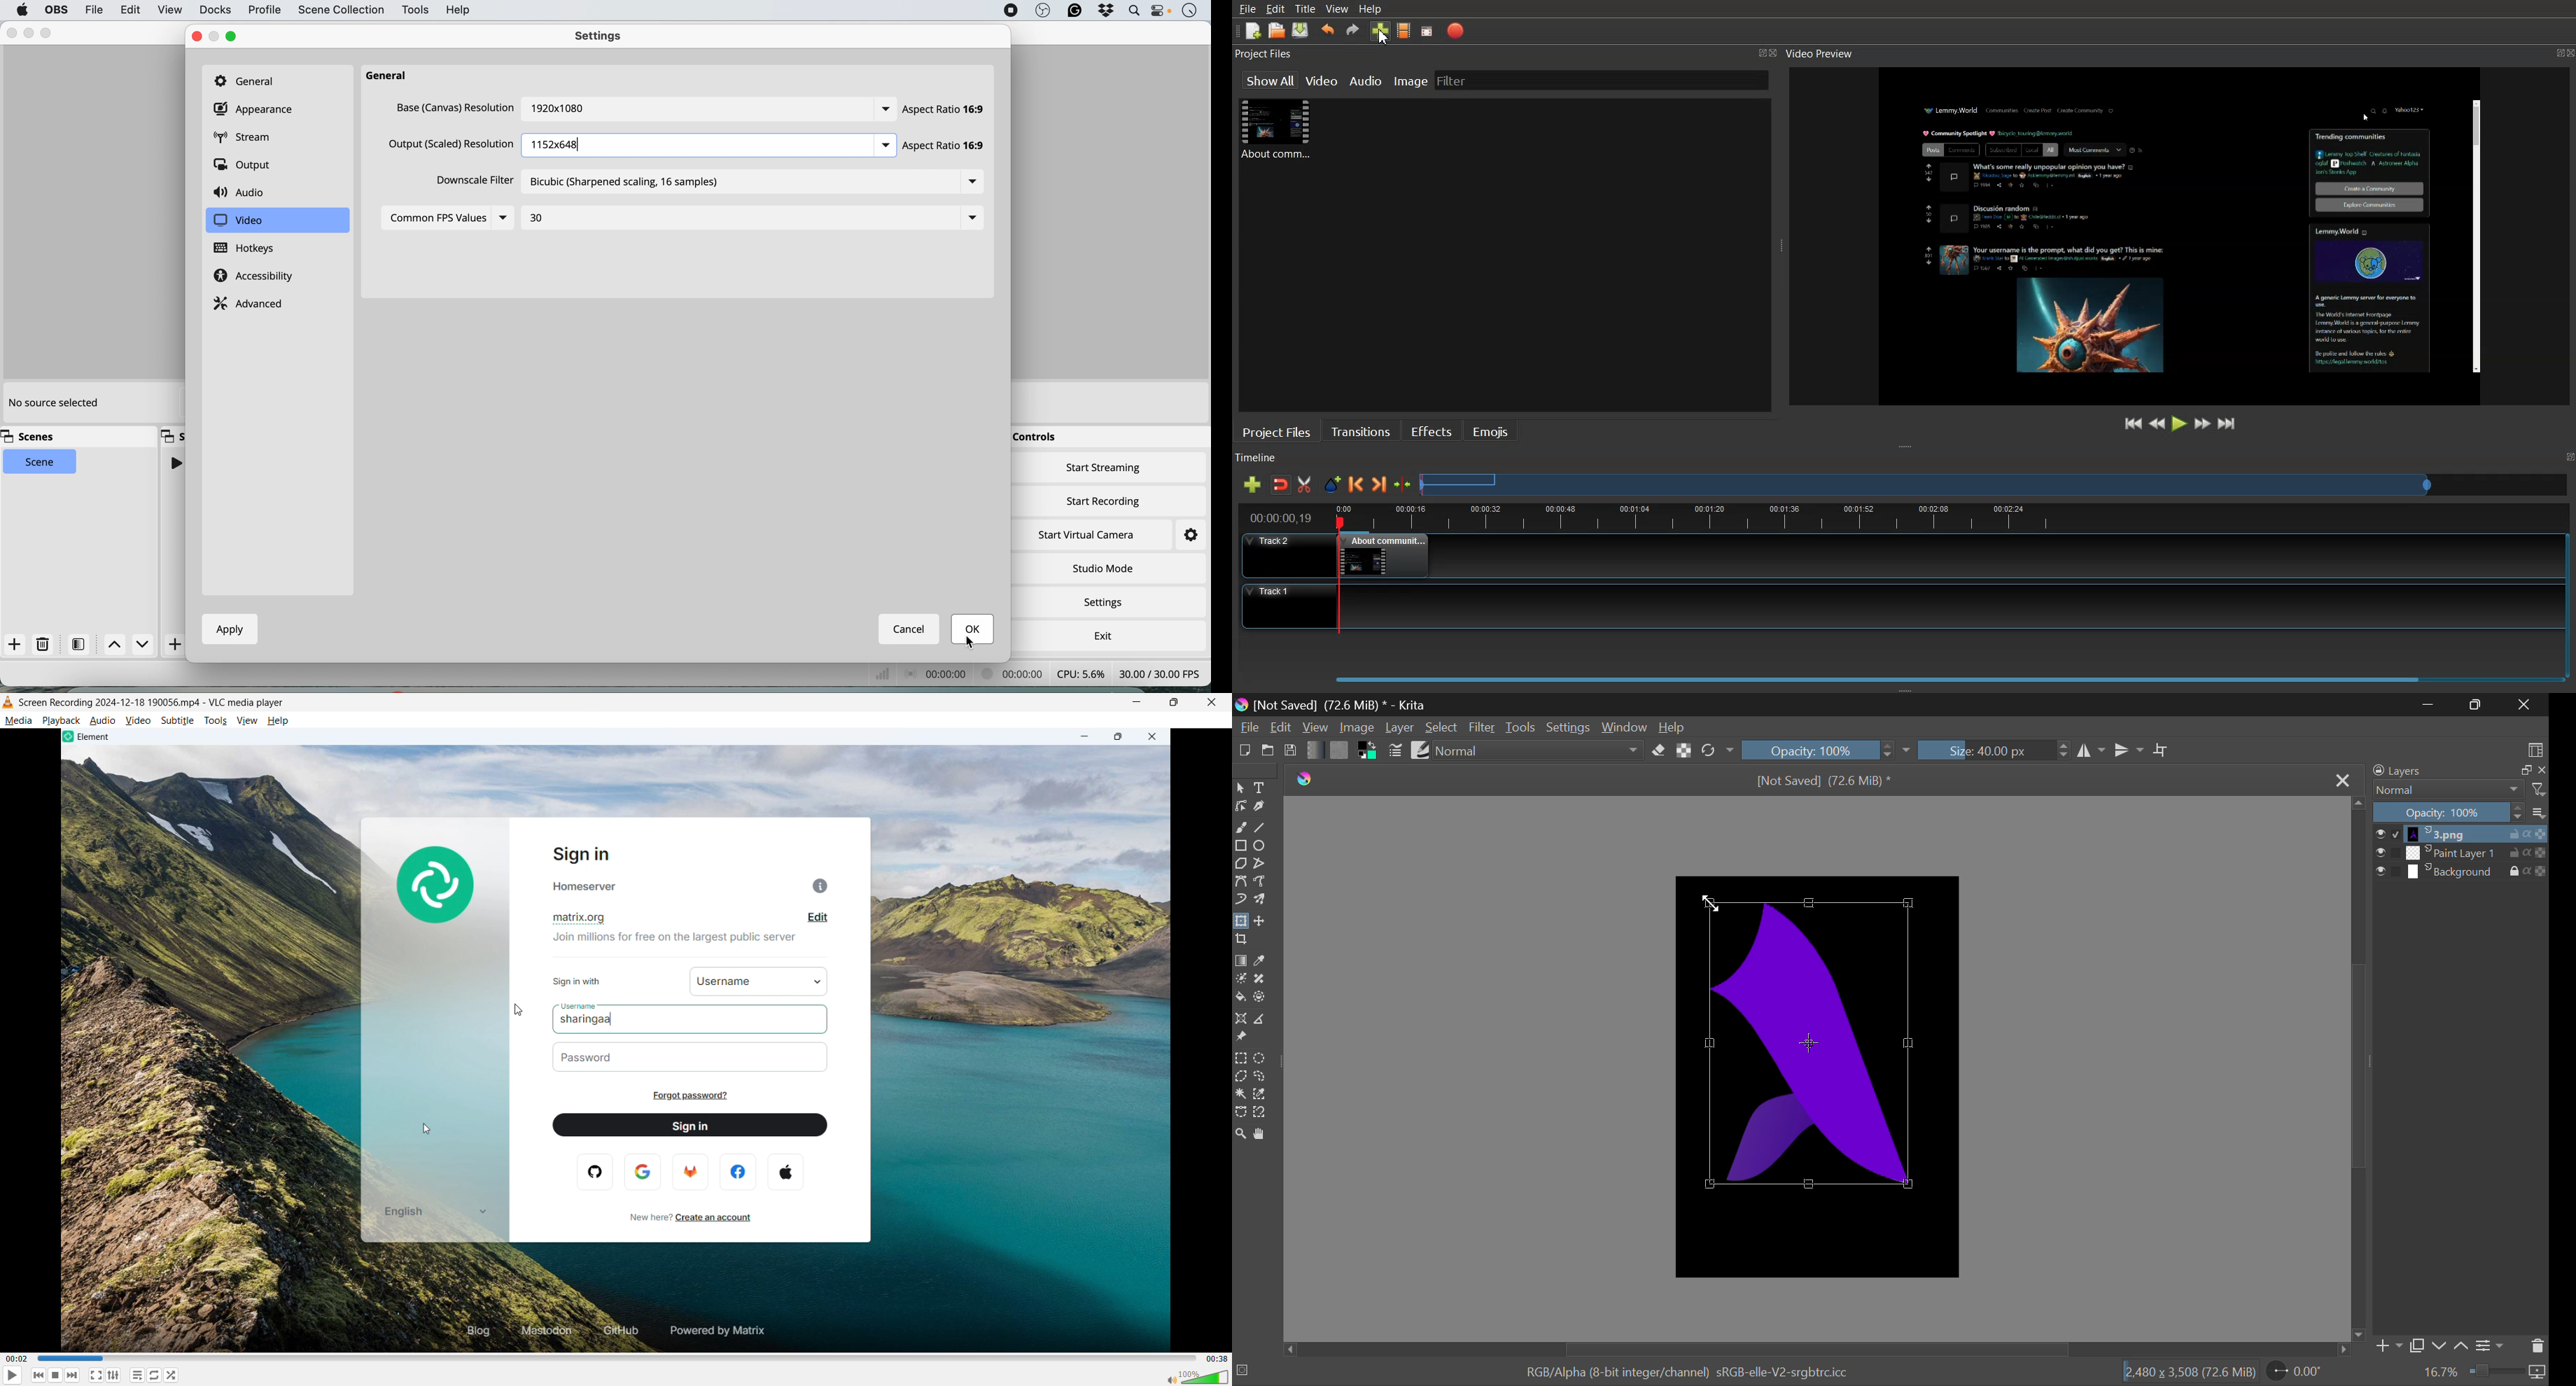 The height and width of the screenshot is (1400, 2576). I want to click on Multibrush Tool, so click(1262, 902).